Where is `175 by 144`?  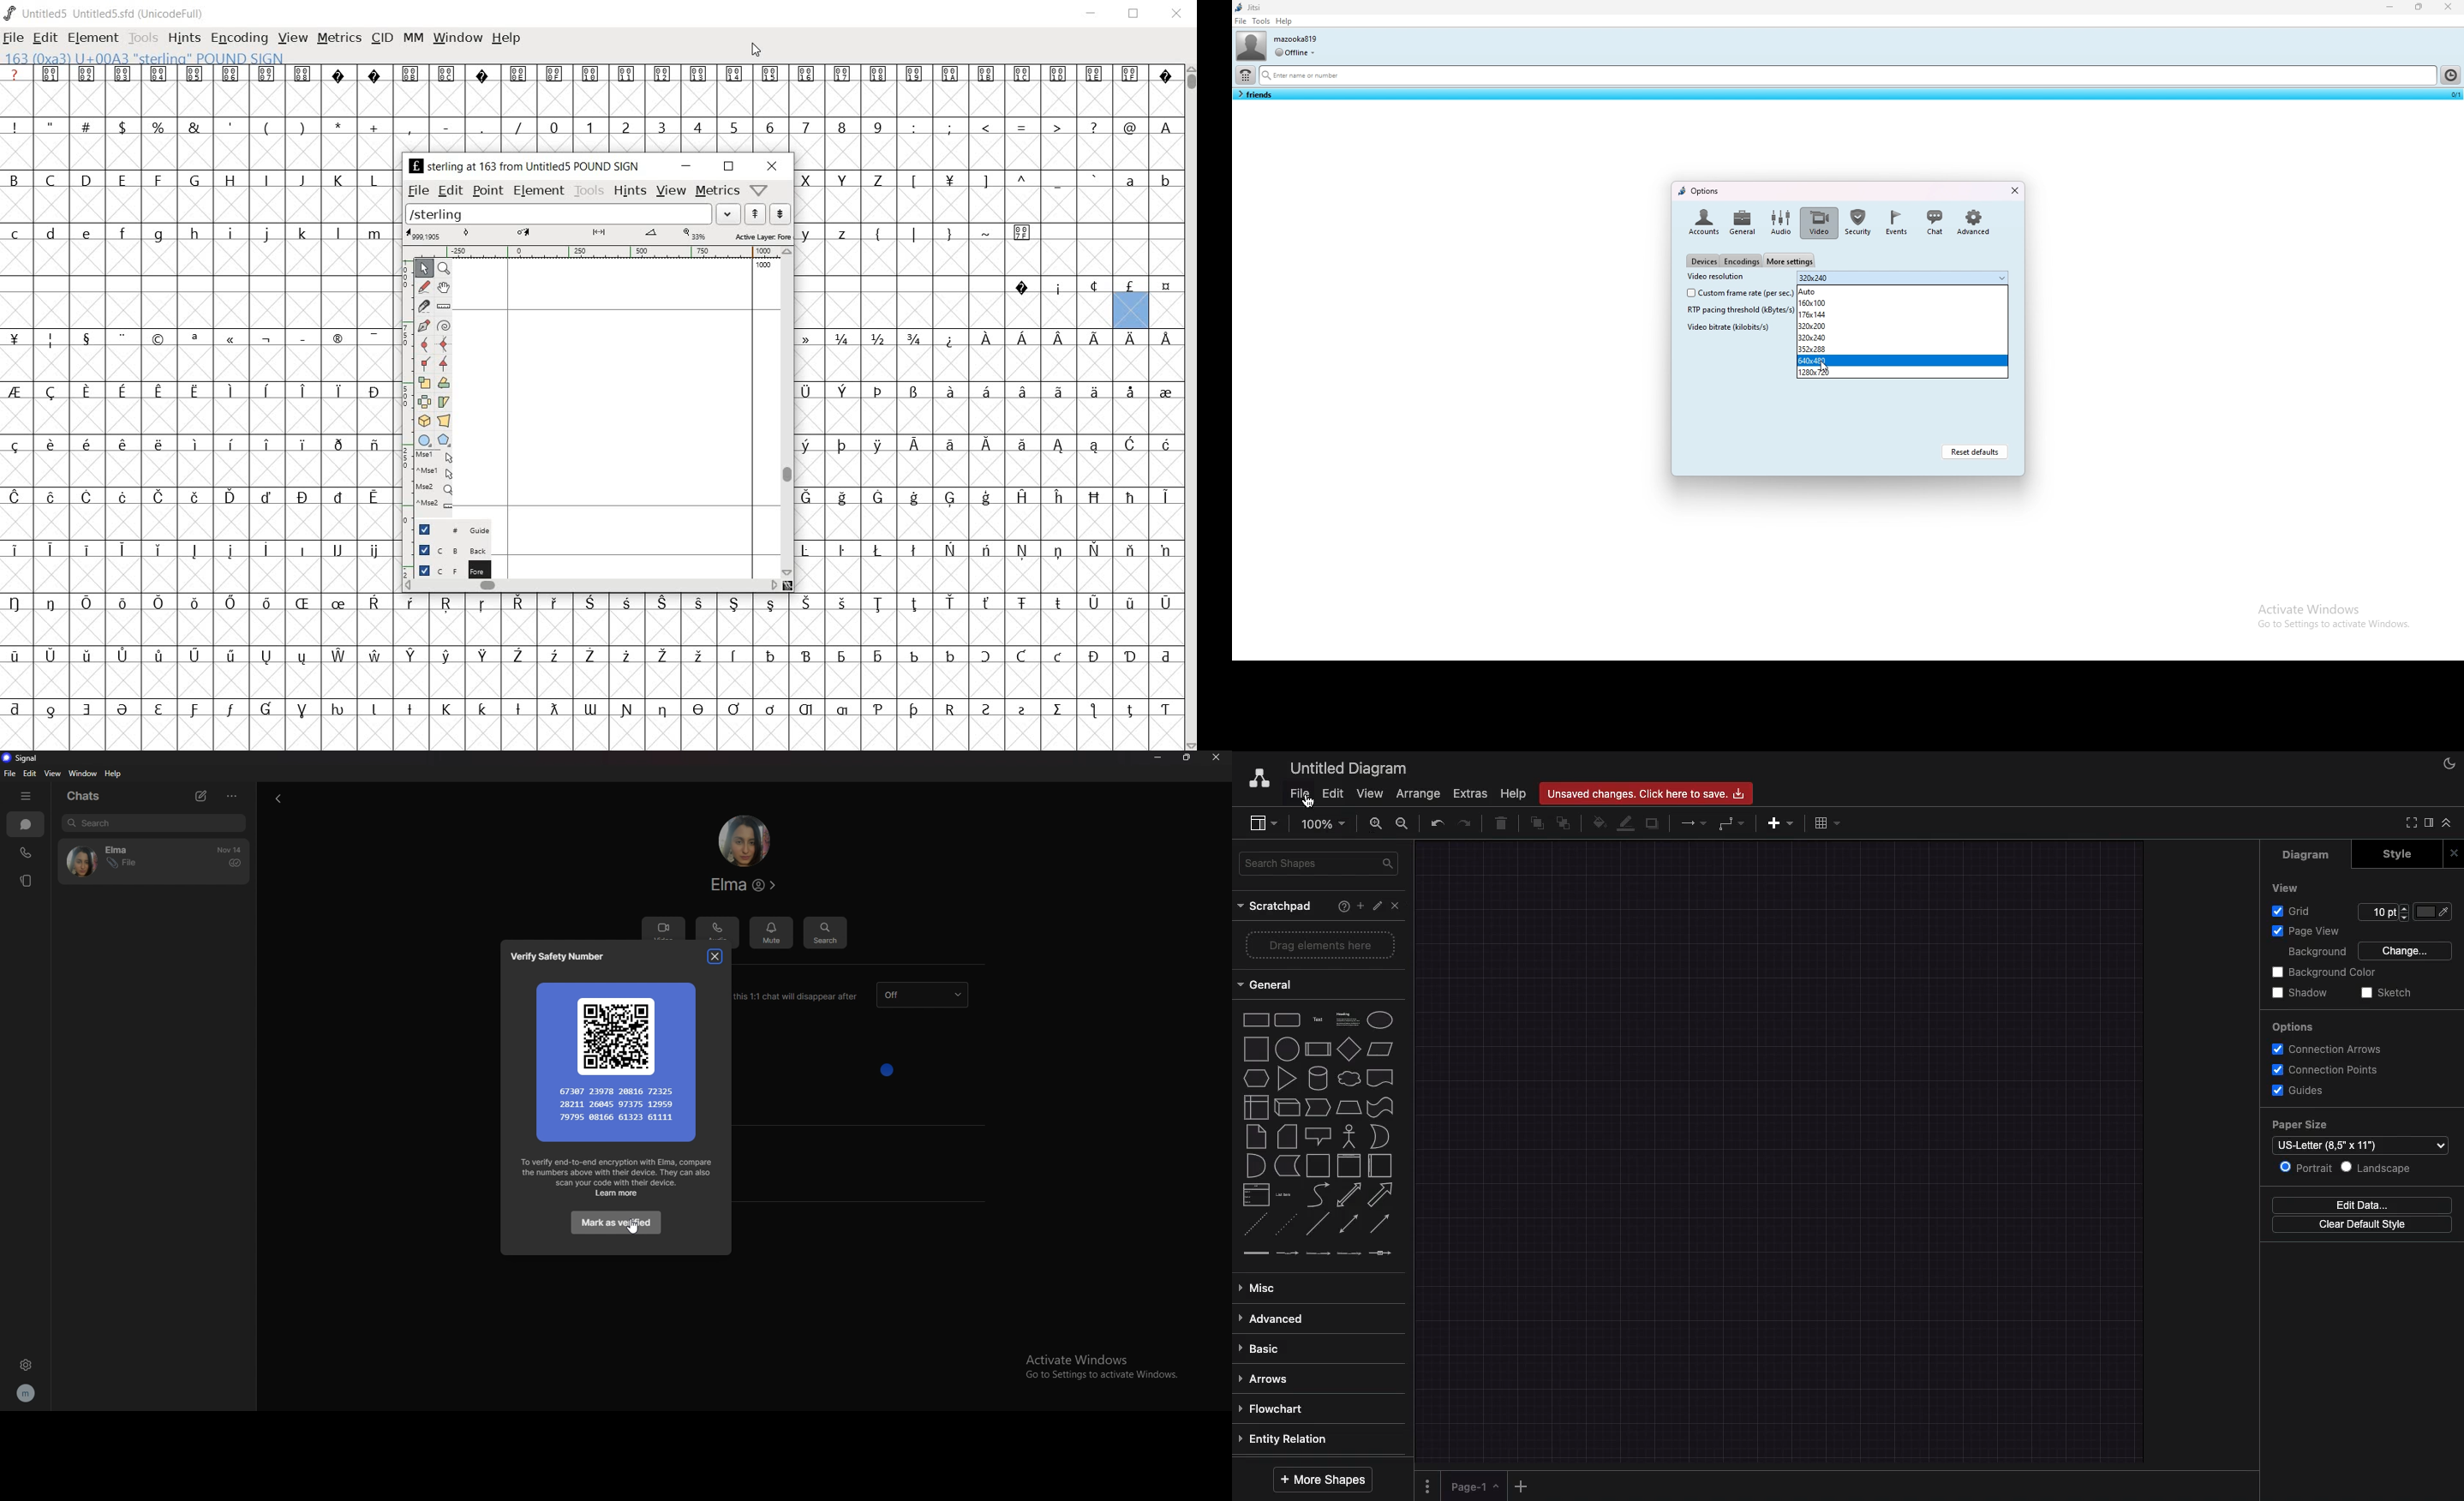
175 by 144 is located at coordinates (1902, 314).